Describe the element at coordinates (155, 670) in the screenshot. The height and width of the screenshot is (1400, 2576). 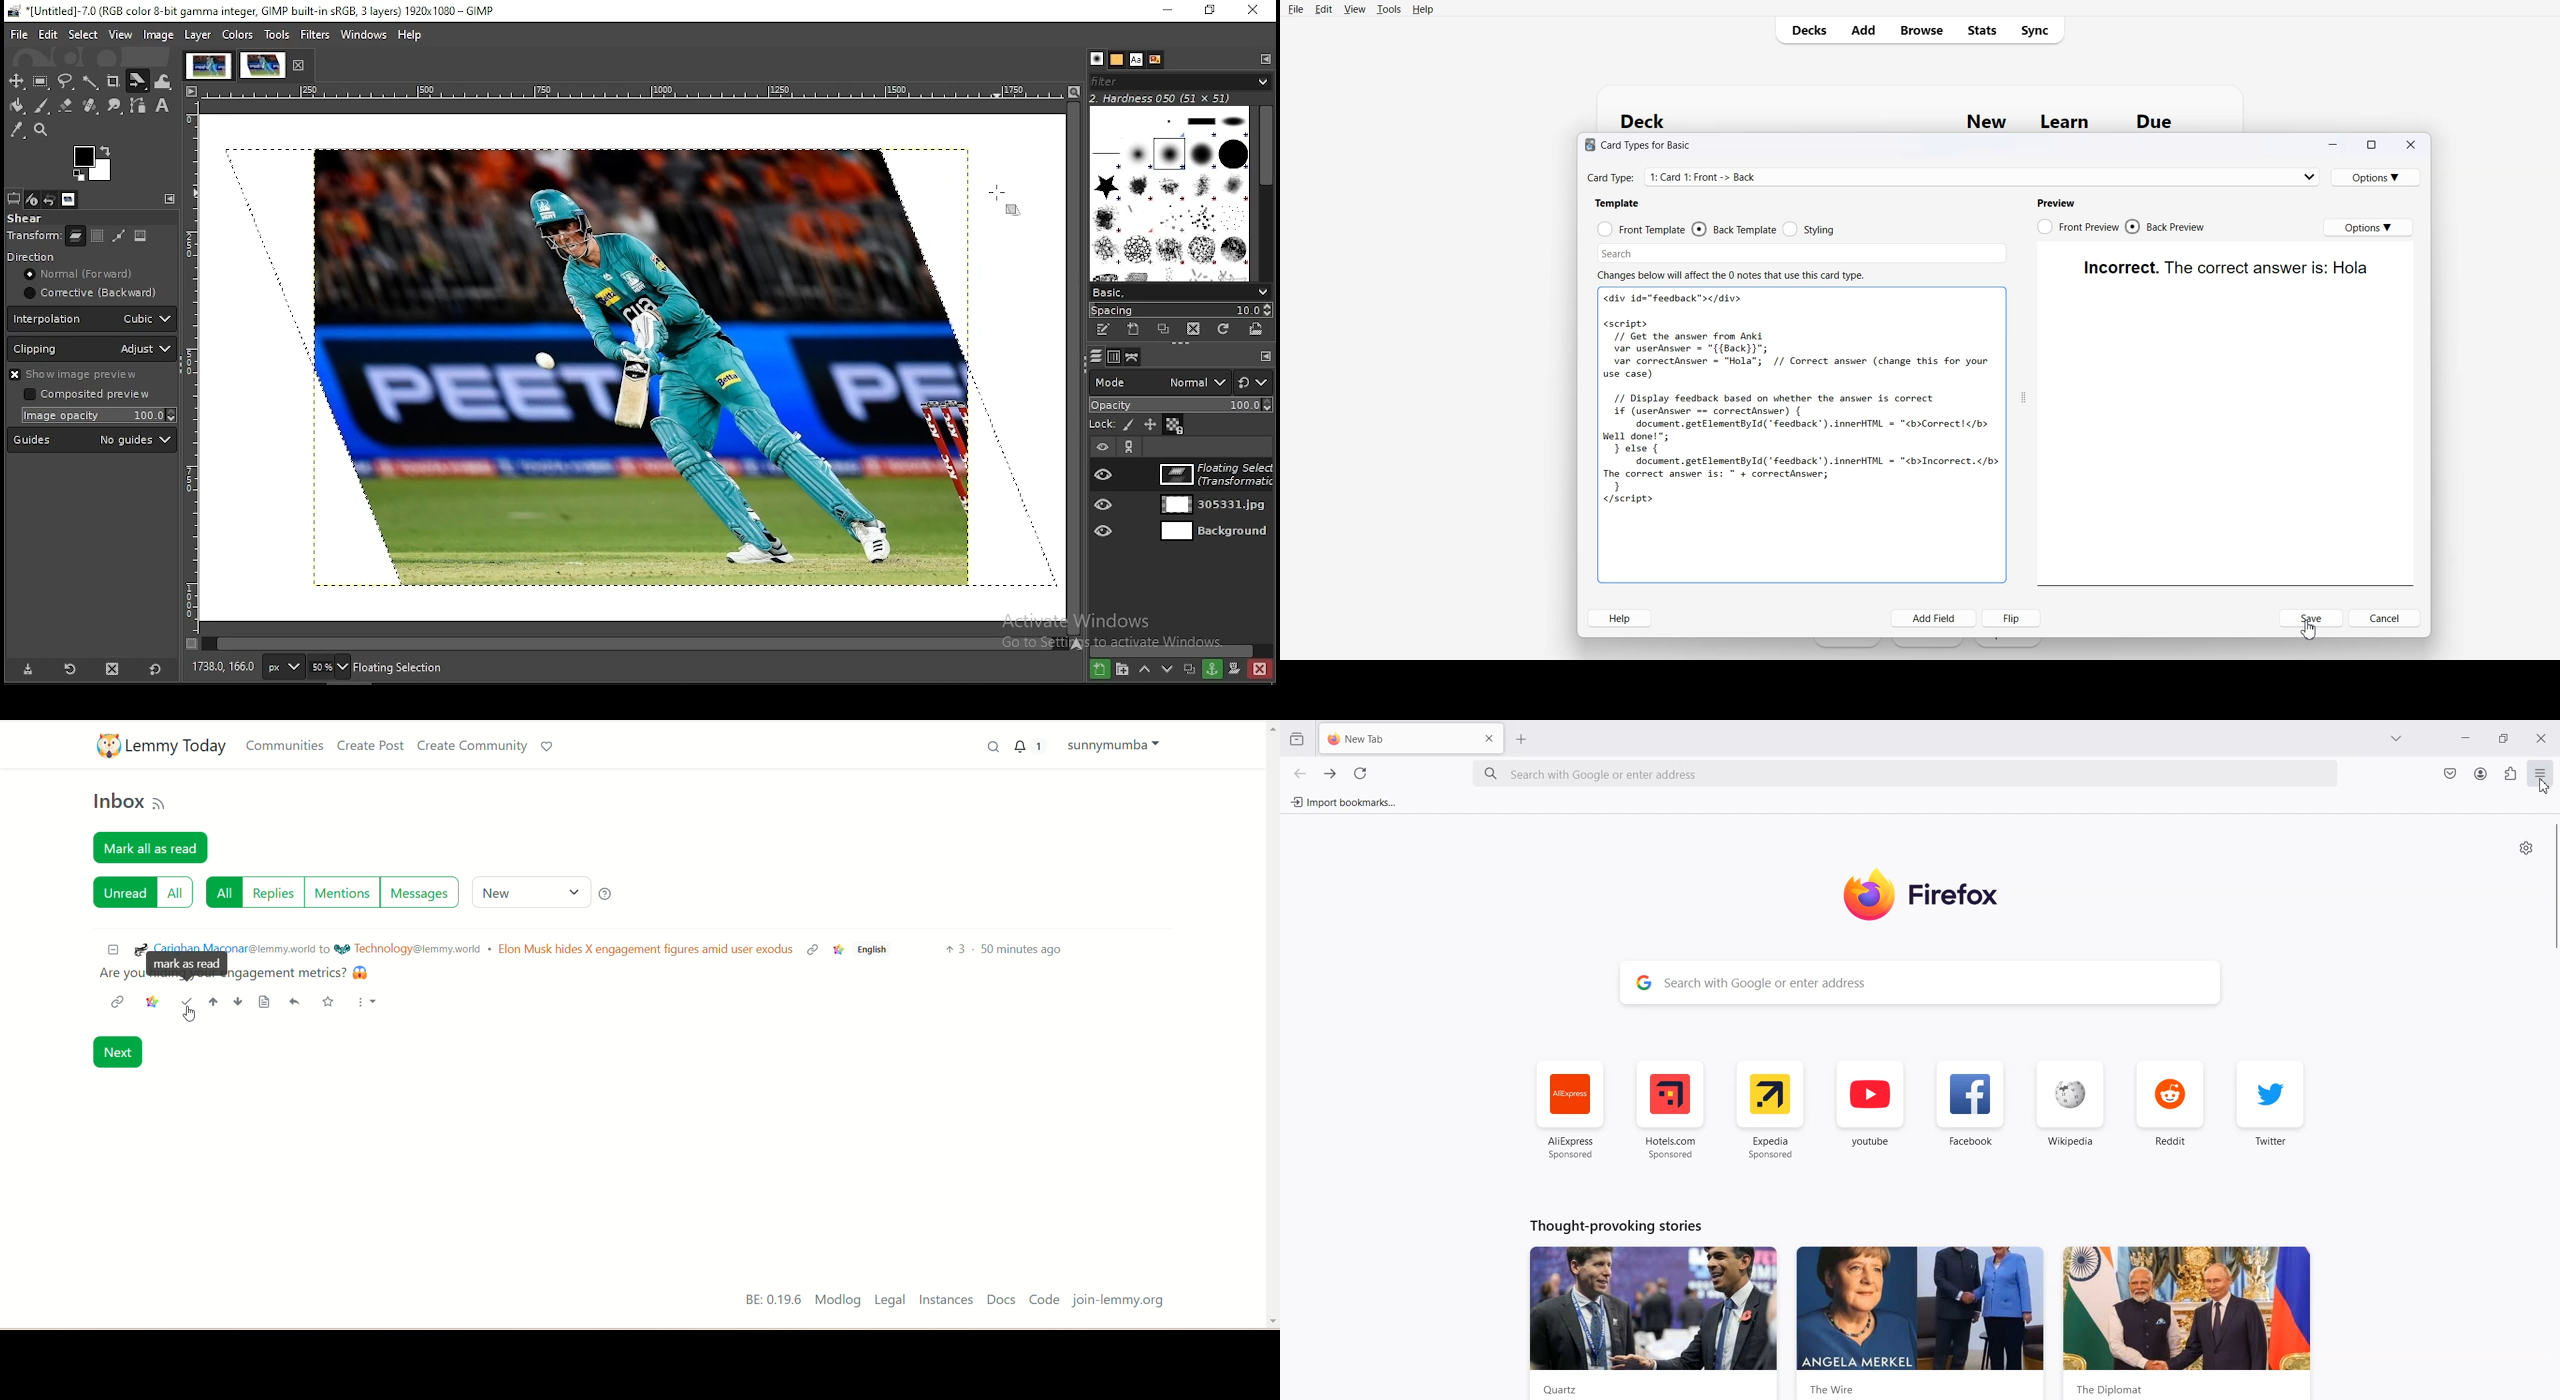
I see `reset to default` at that location.